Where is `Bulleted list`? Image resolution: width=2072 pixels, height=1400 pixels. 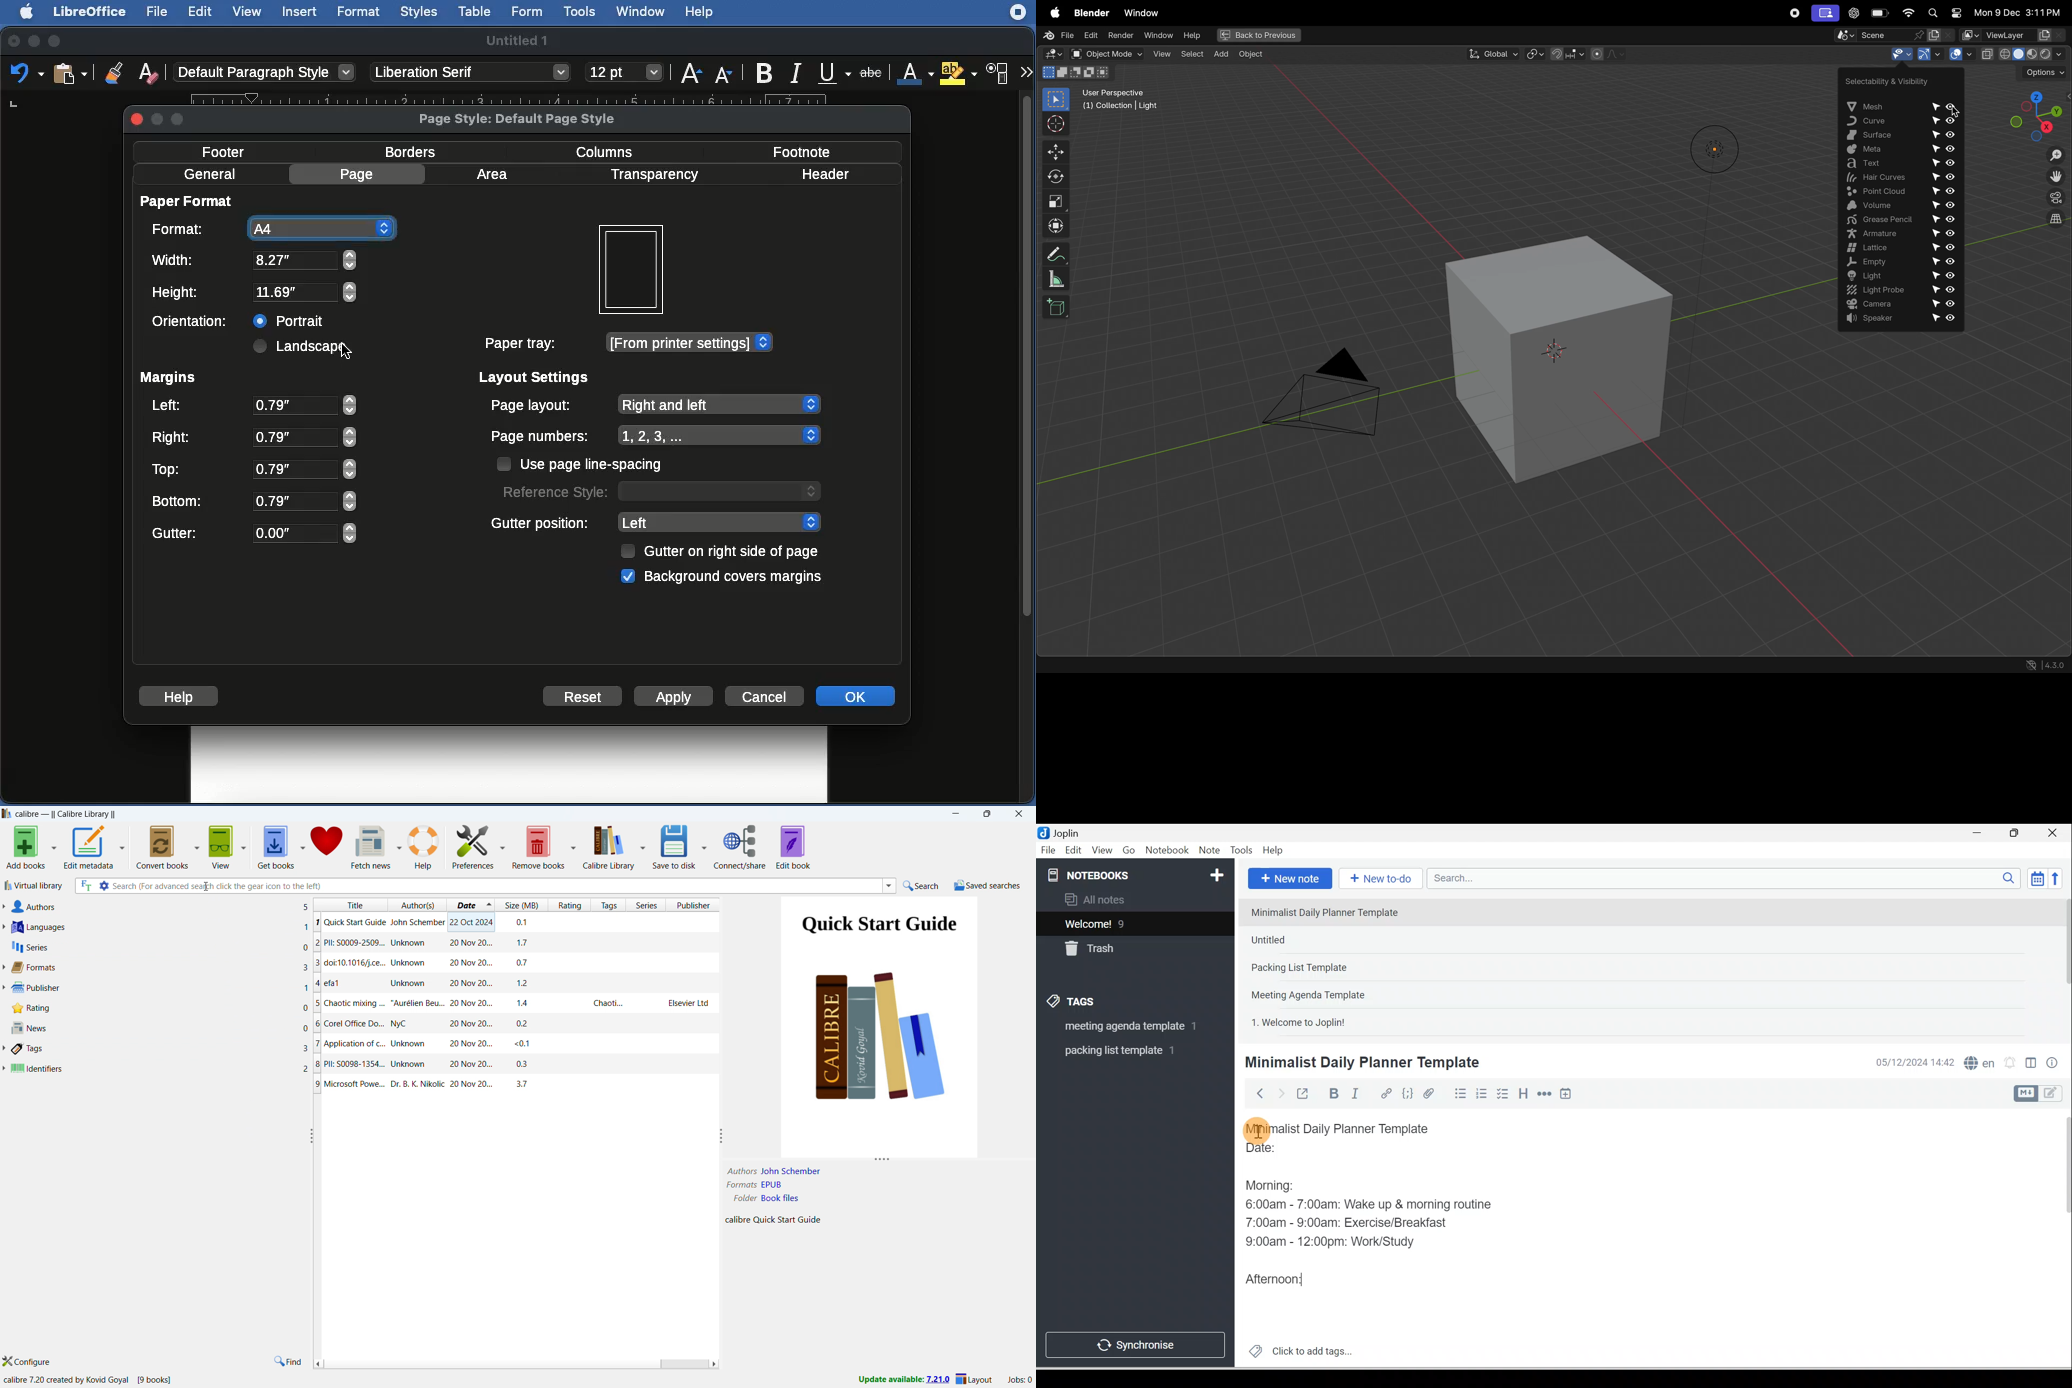 Bulleted list is located at coordinates (1458, 1094).